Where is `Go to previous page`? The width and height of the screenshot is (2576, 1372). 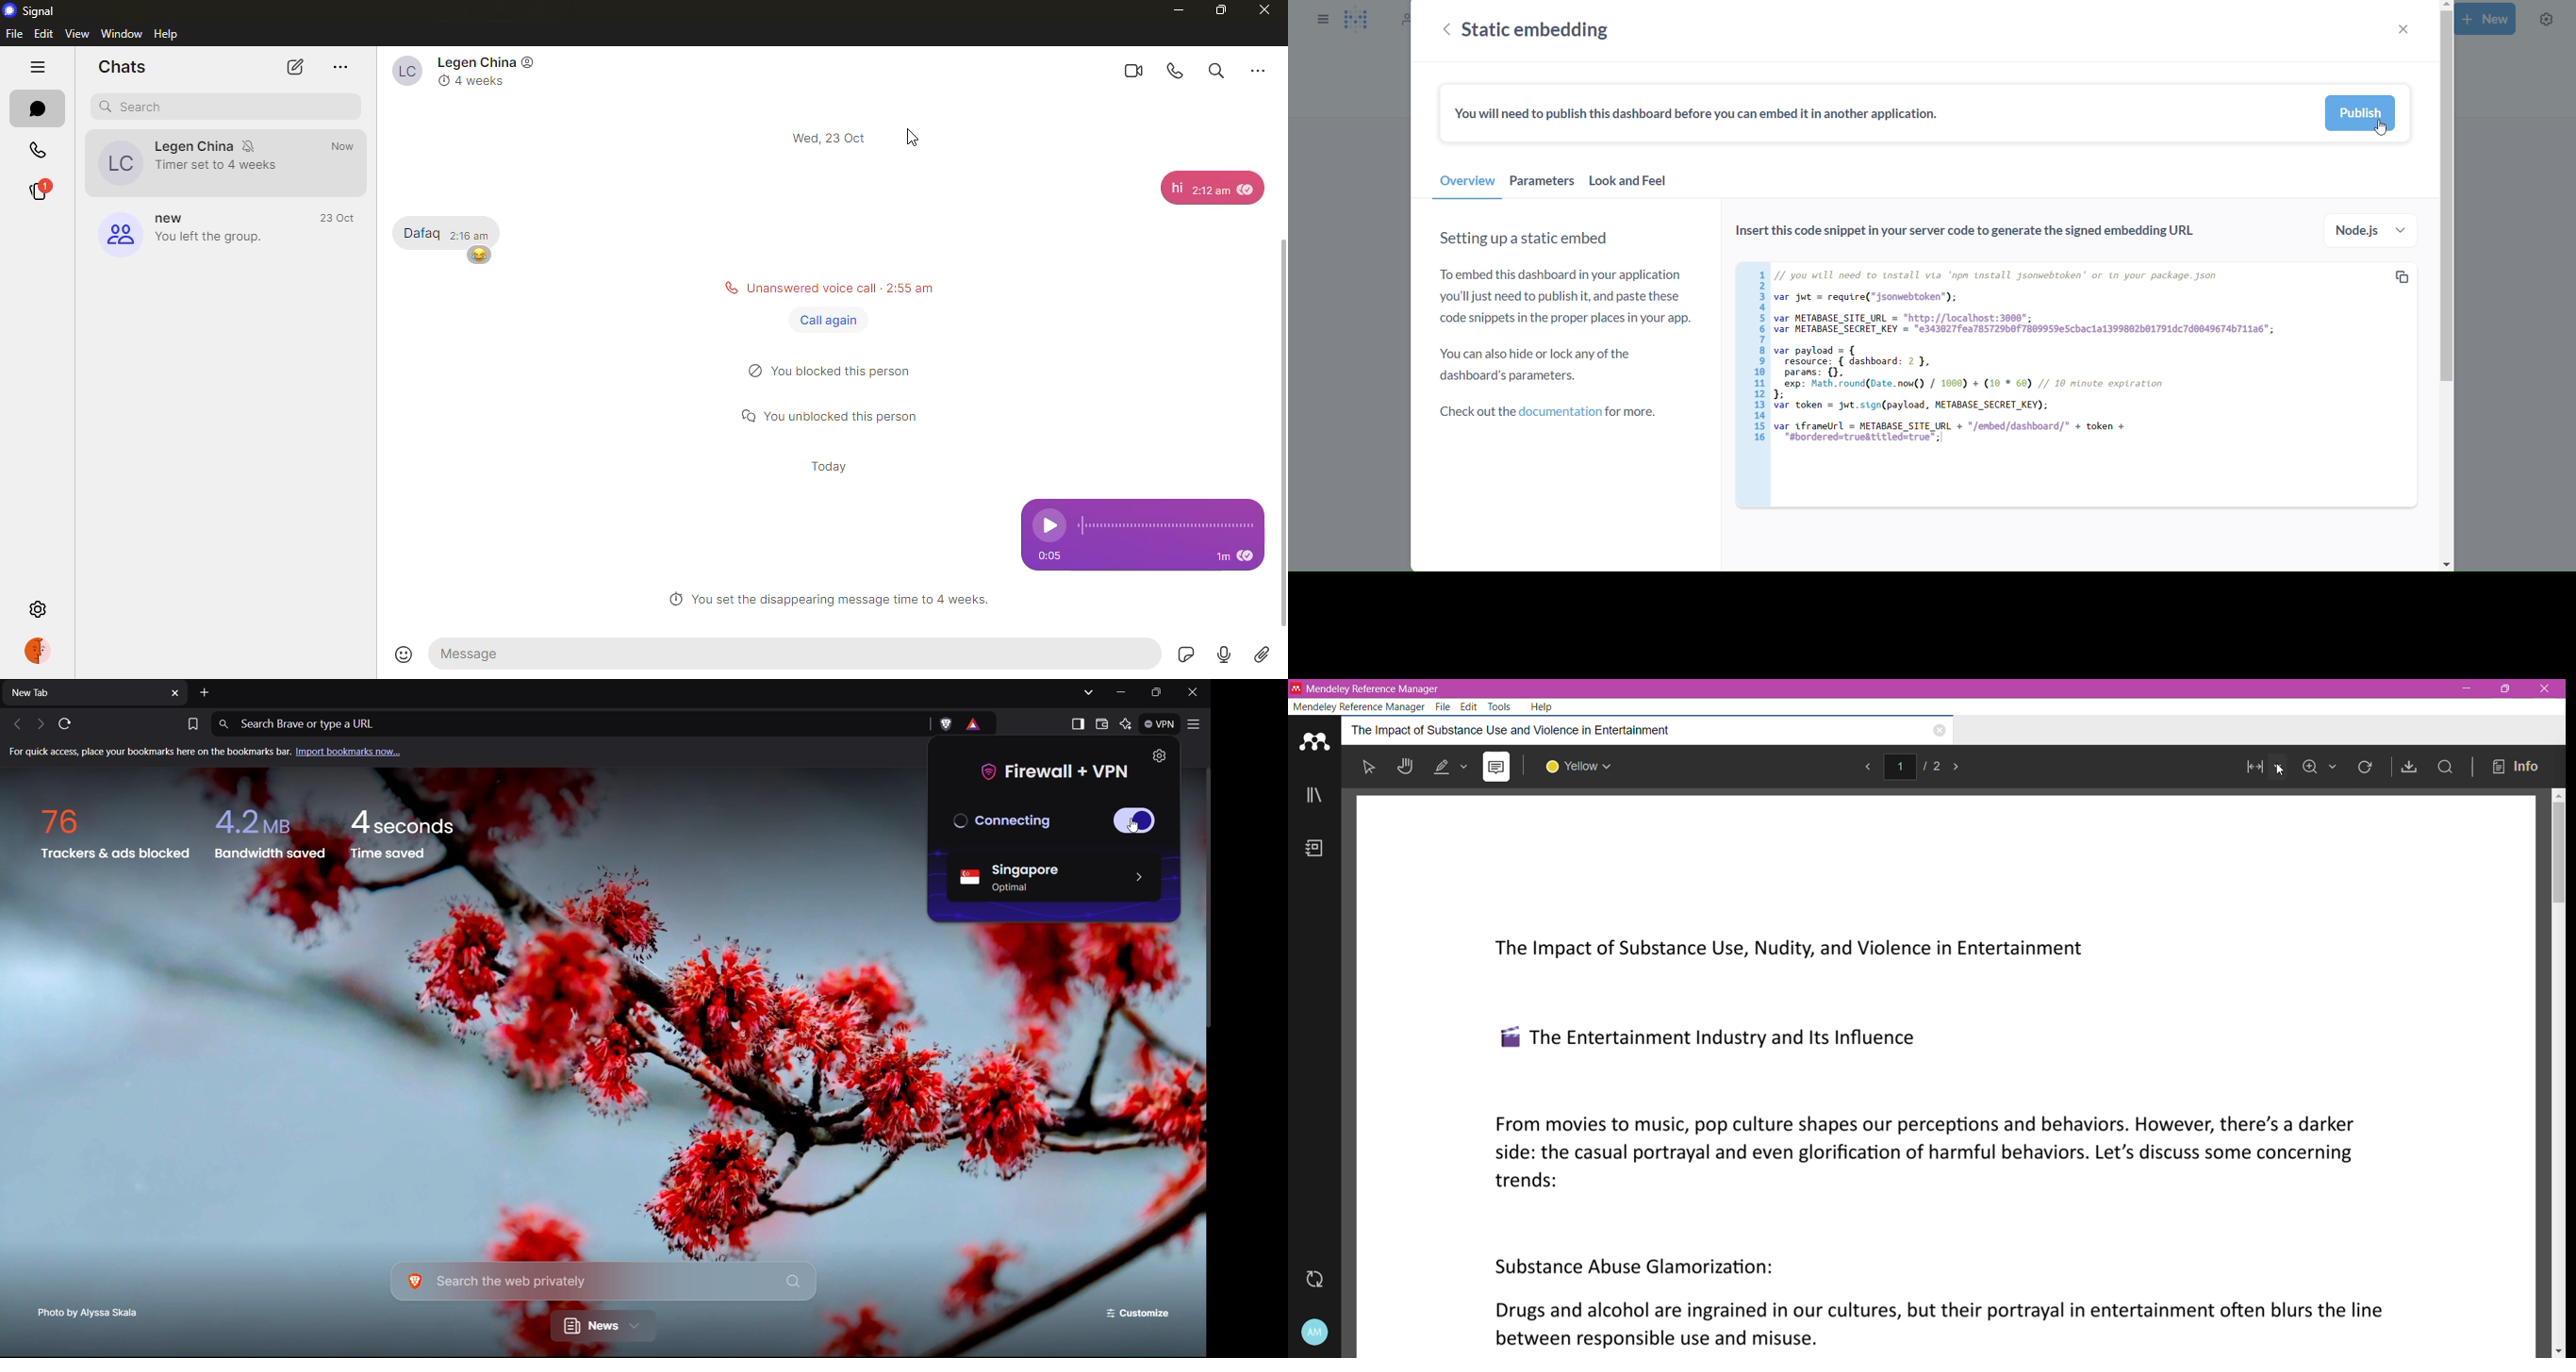
Go to previous page is located at coordinates (1872, 767).